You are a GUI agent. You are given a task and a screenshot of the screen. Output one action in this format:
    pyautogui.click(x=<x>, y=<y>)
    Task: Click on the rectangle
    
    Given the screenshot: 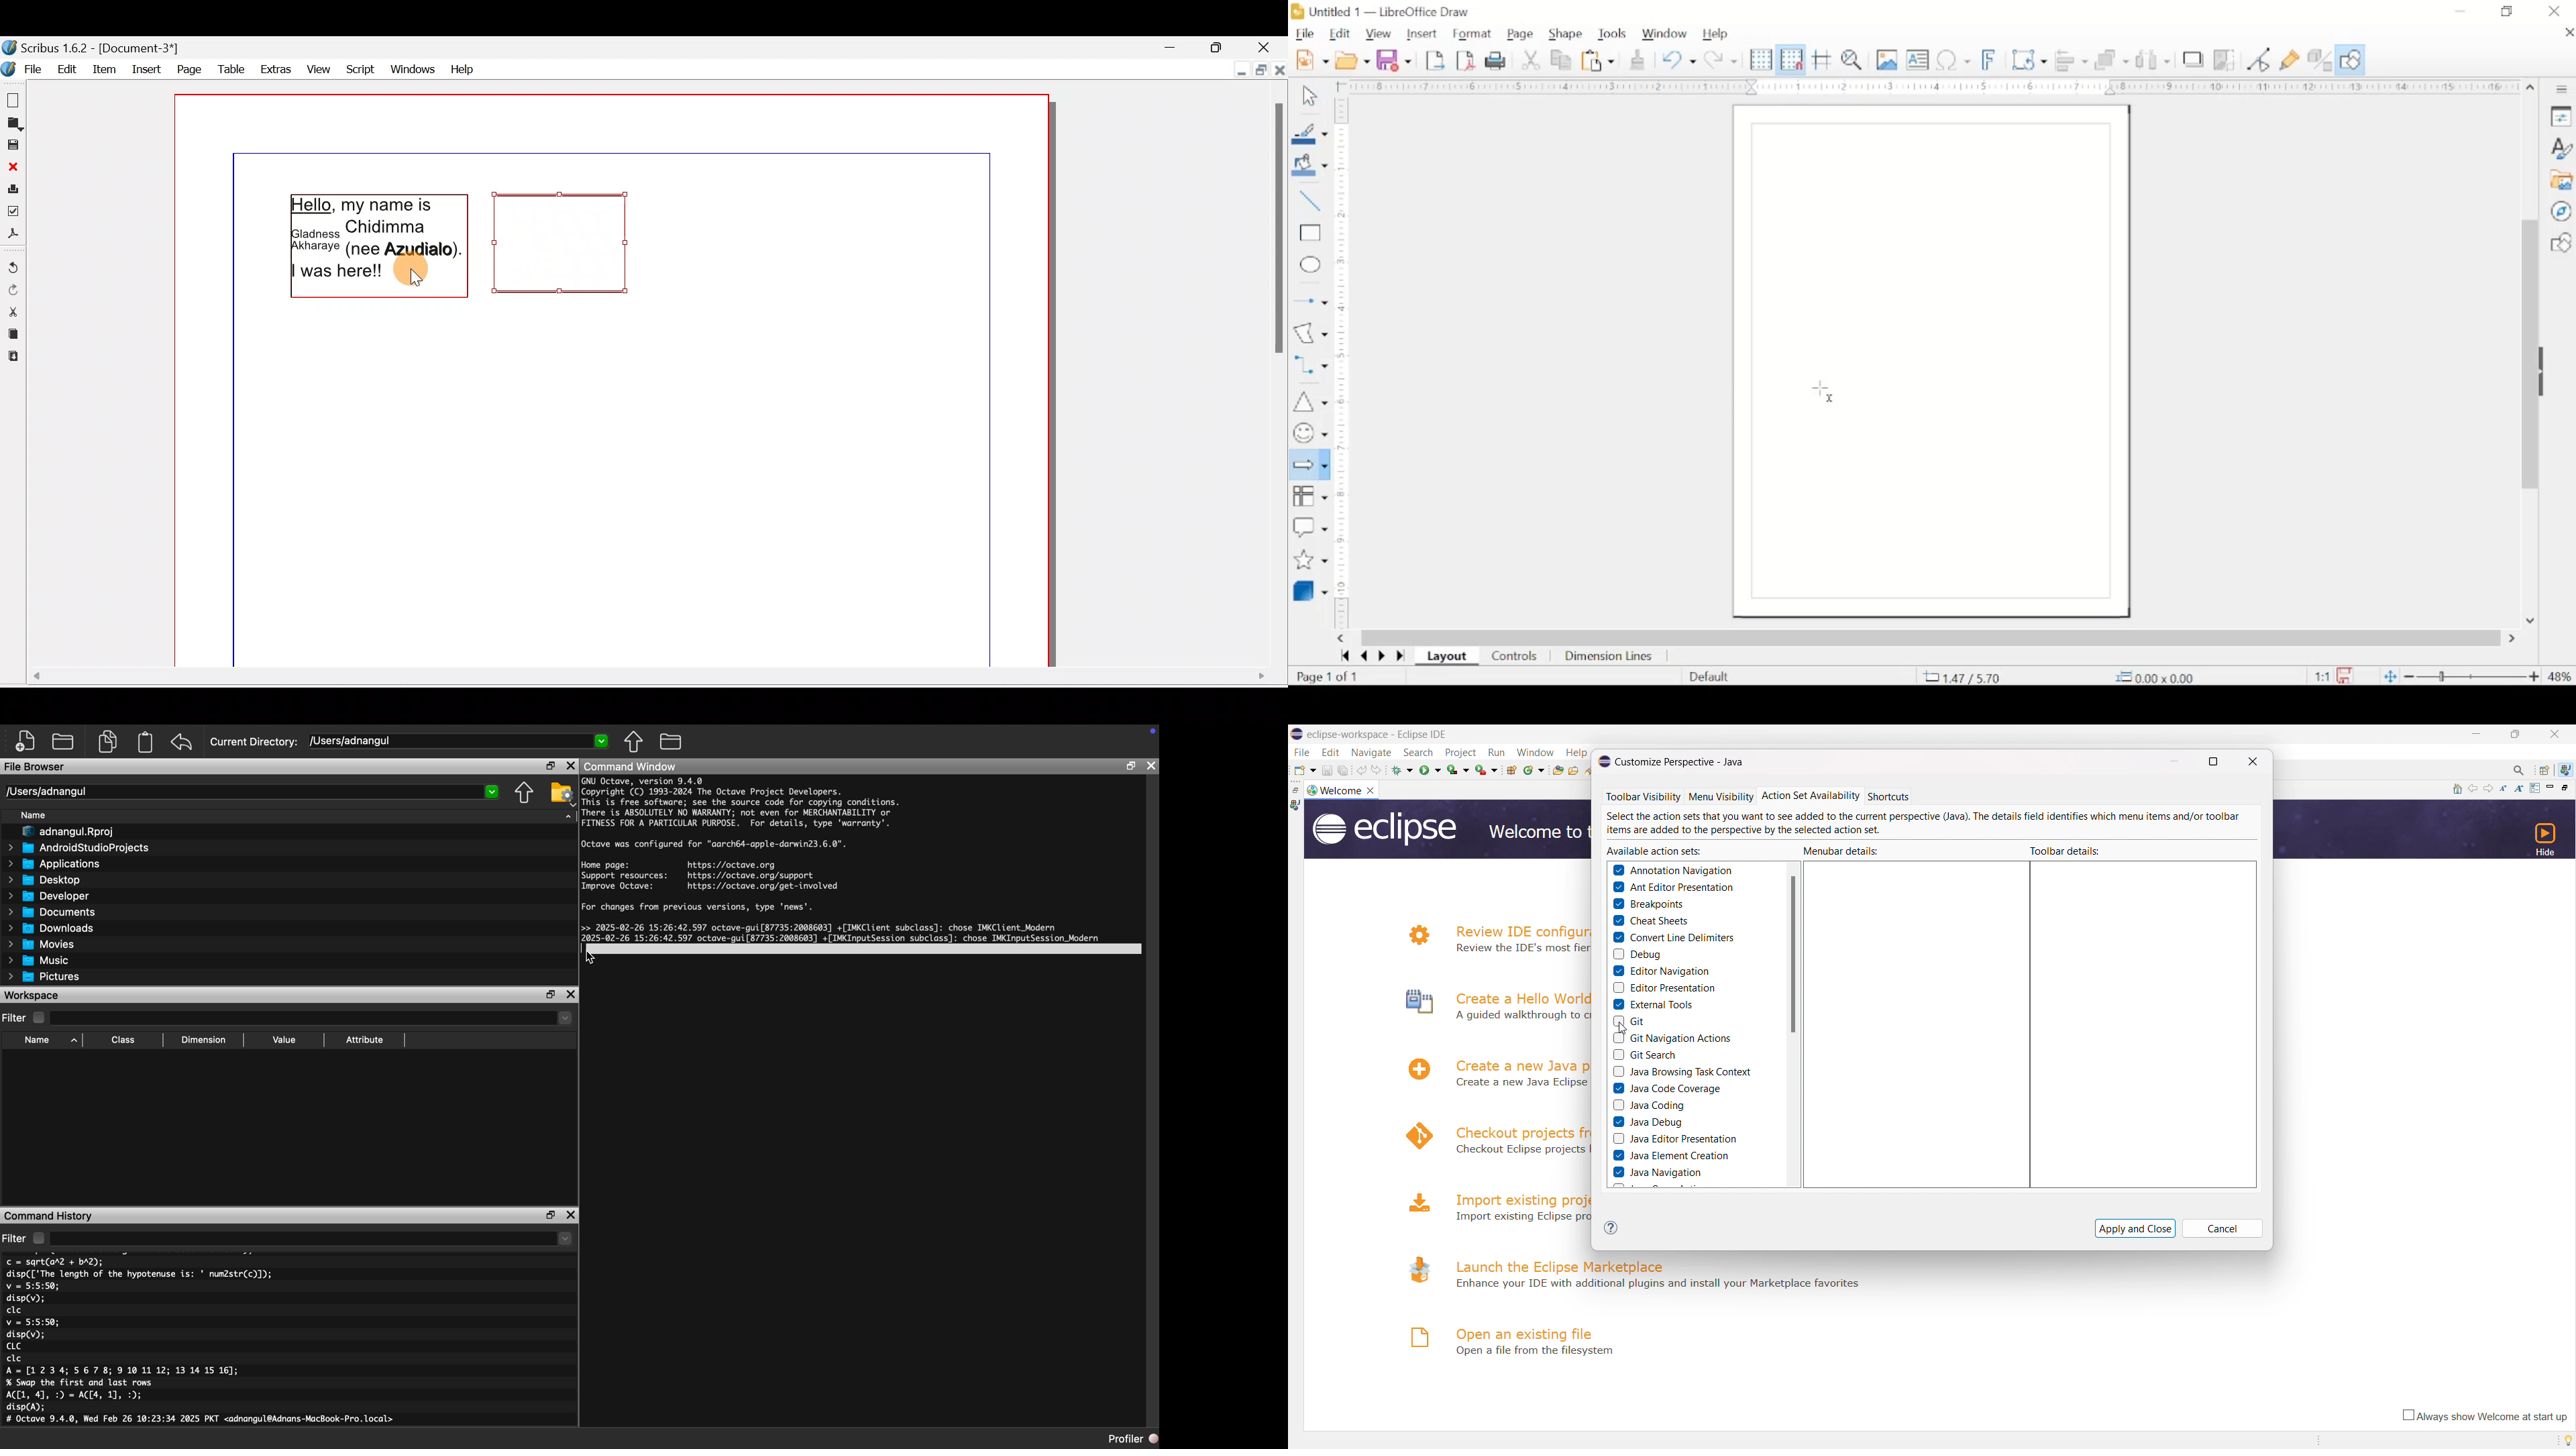 What is the action you would take?
    pyautogui.click(x=1310, y=233)
    